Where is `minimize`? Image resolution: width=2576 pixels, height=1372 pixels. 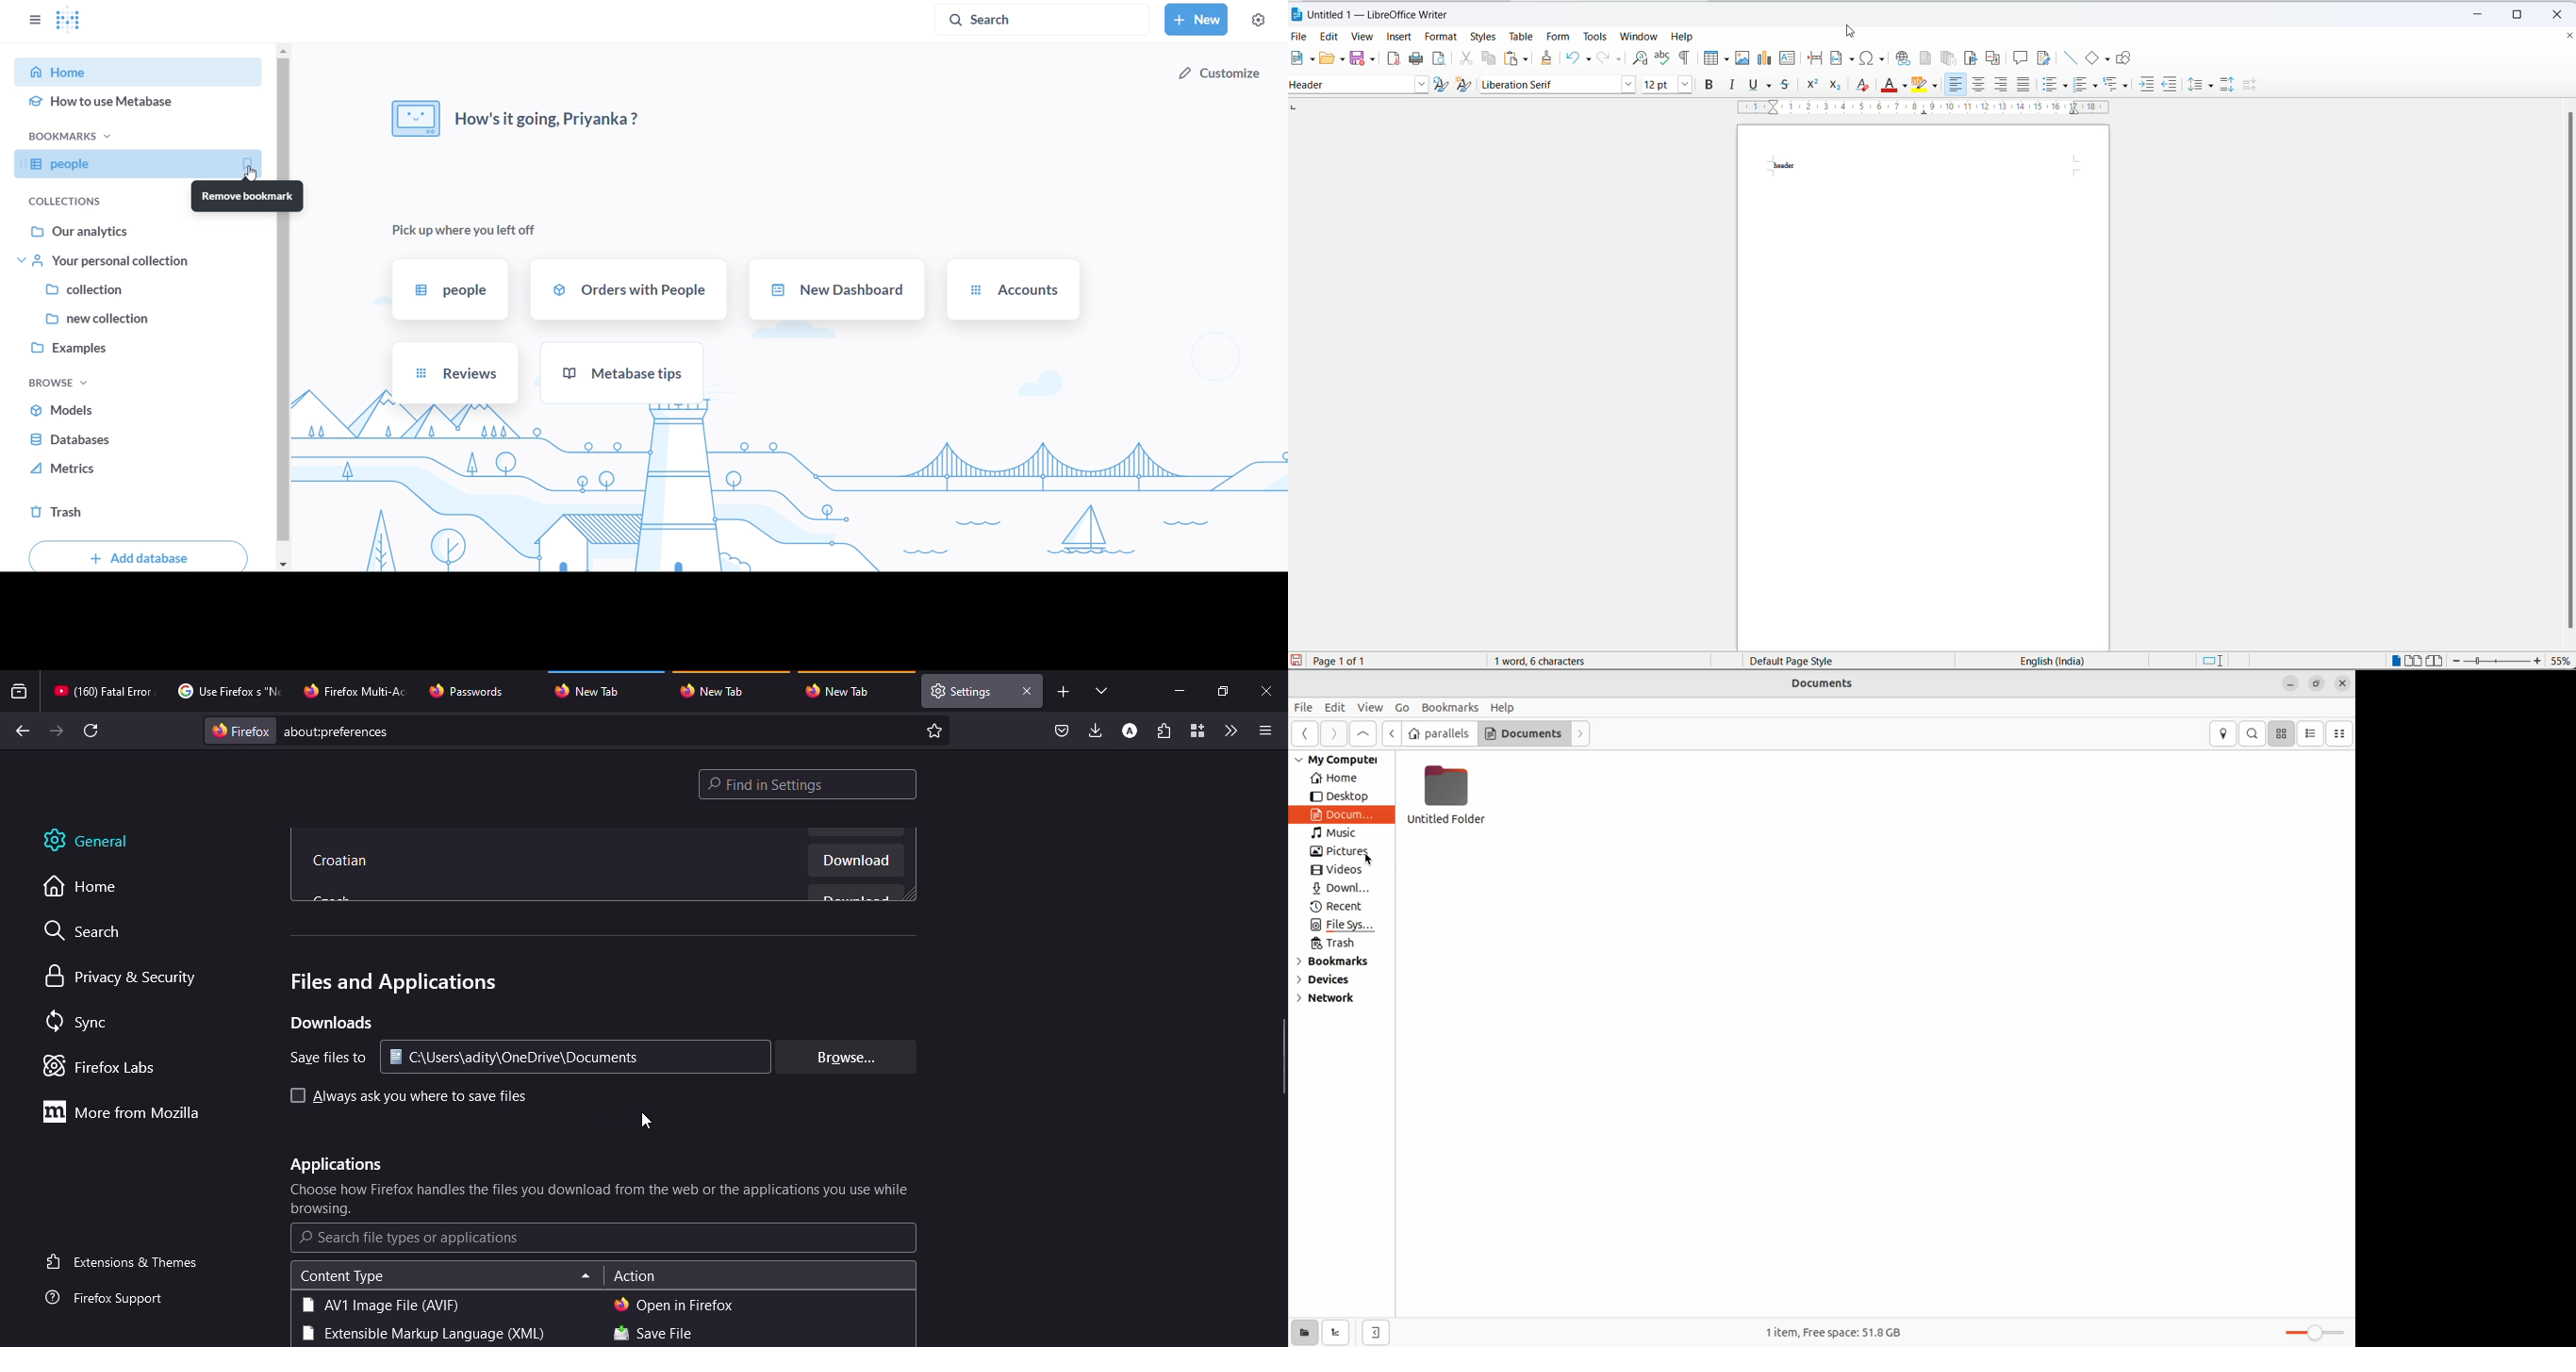 minimize is located at coordinates (2475, 15).